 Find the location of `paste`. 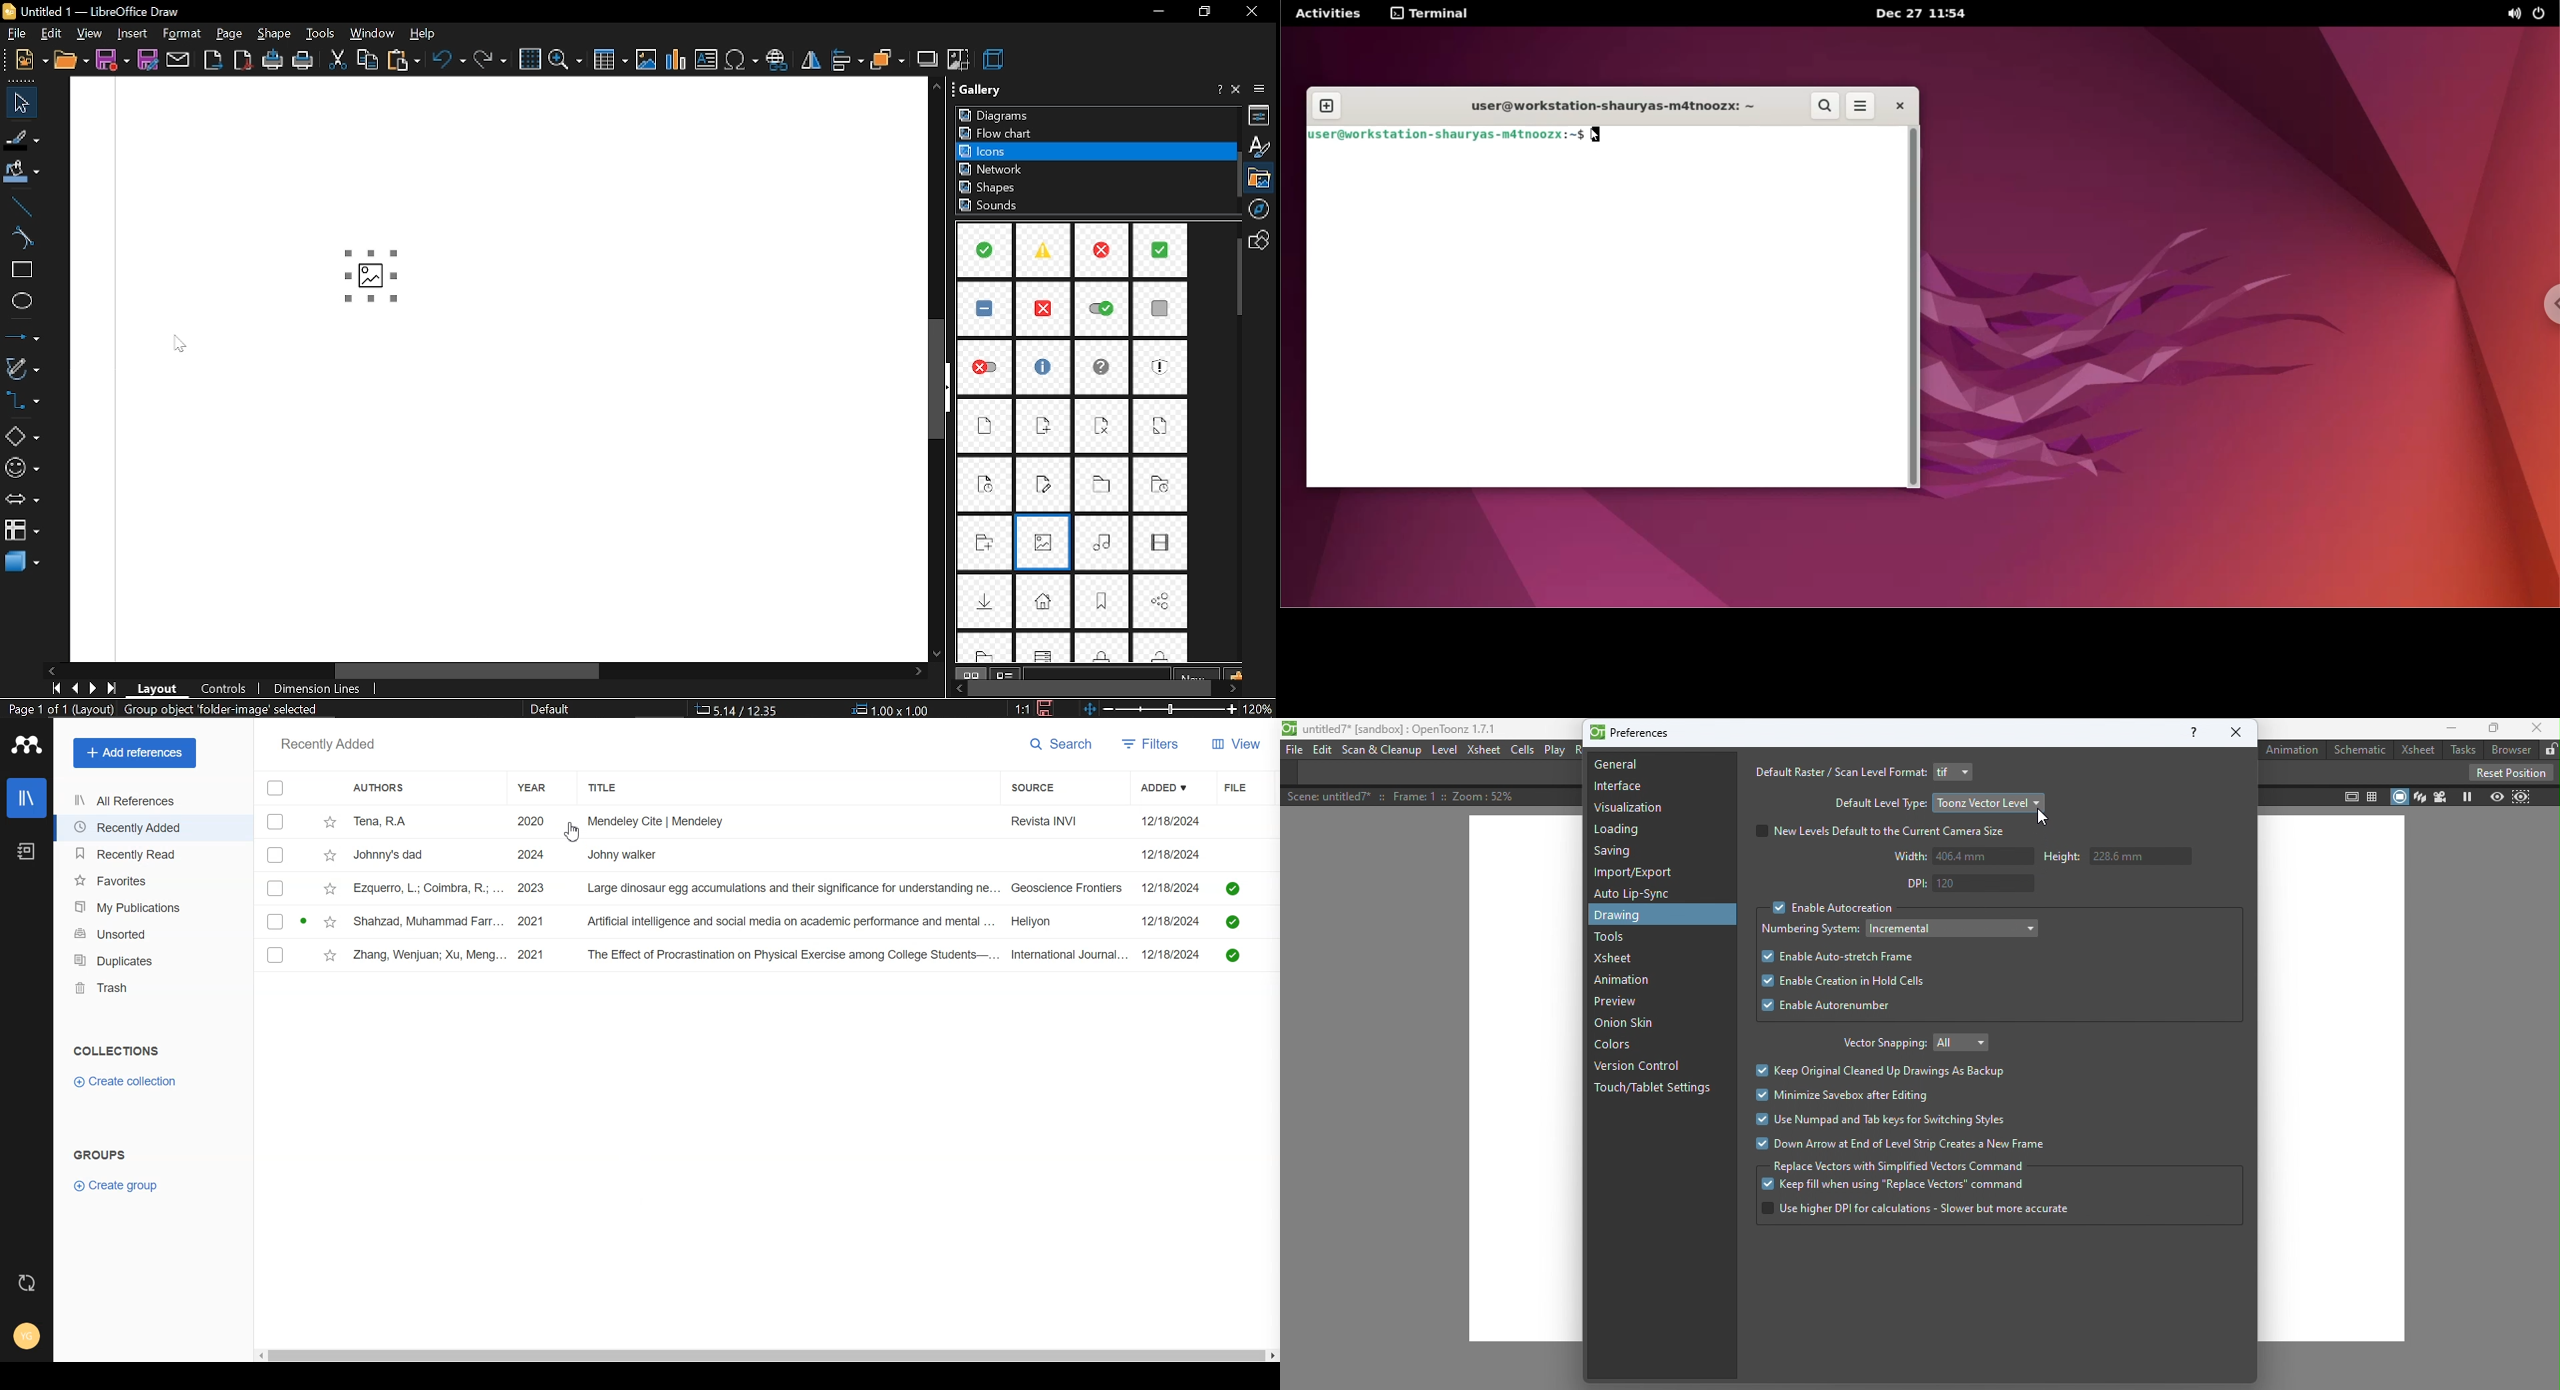

paste is located at coordinates (403, 60).